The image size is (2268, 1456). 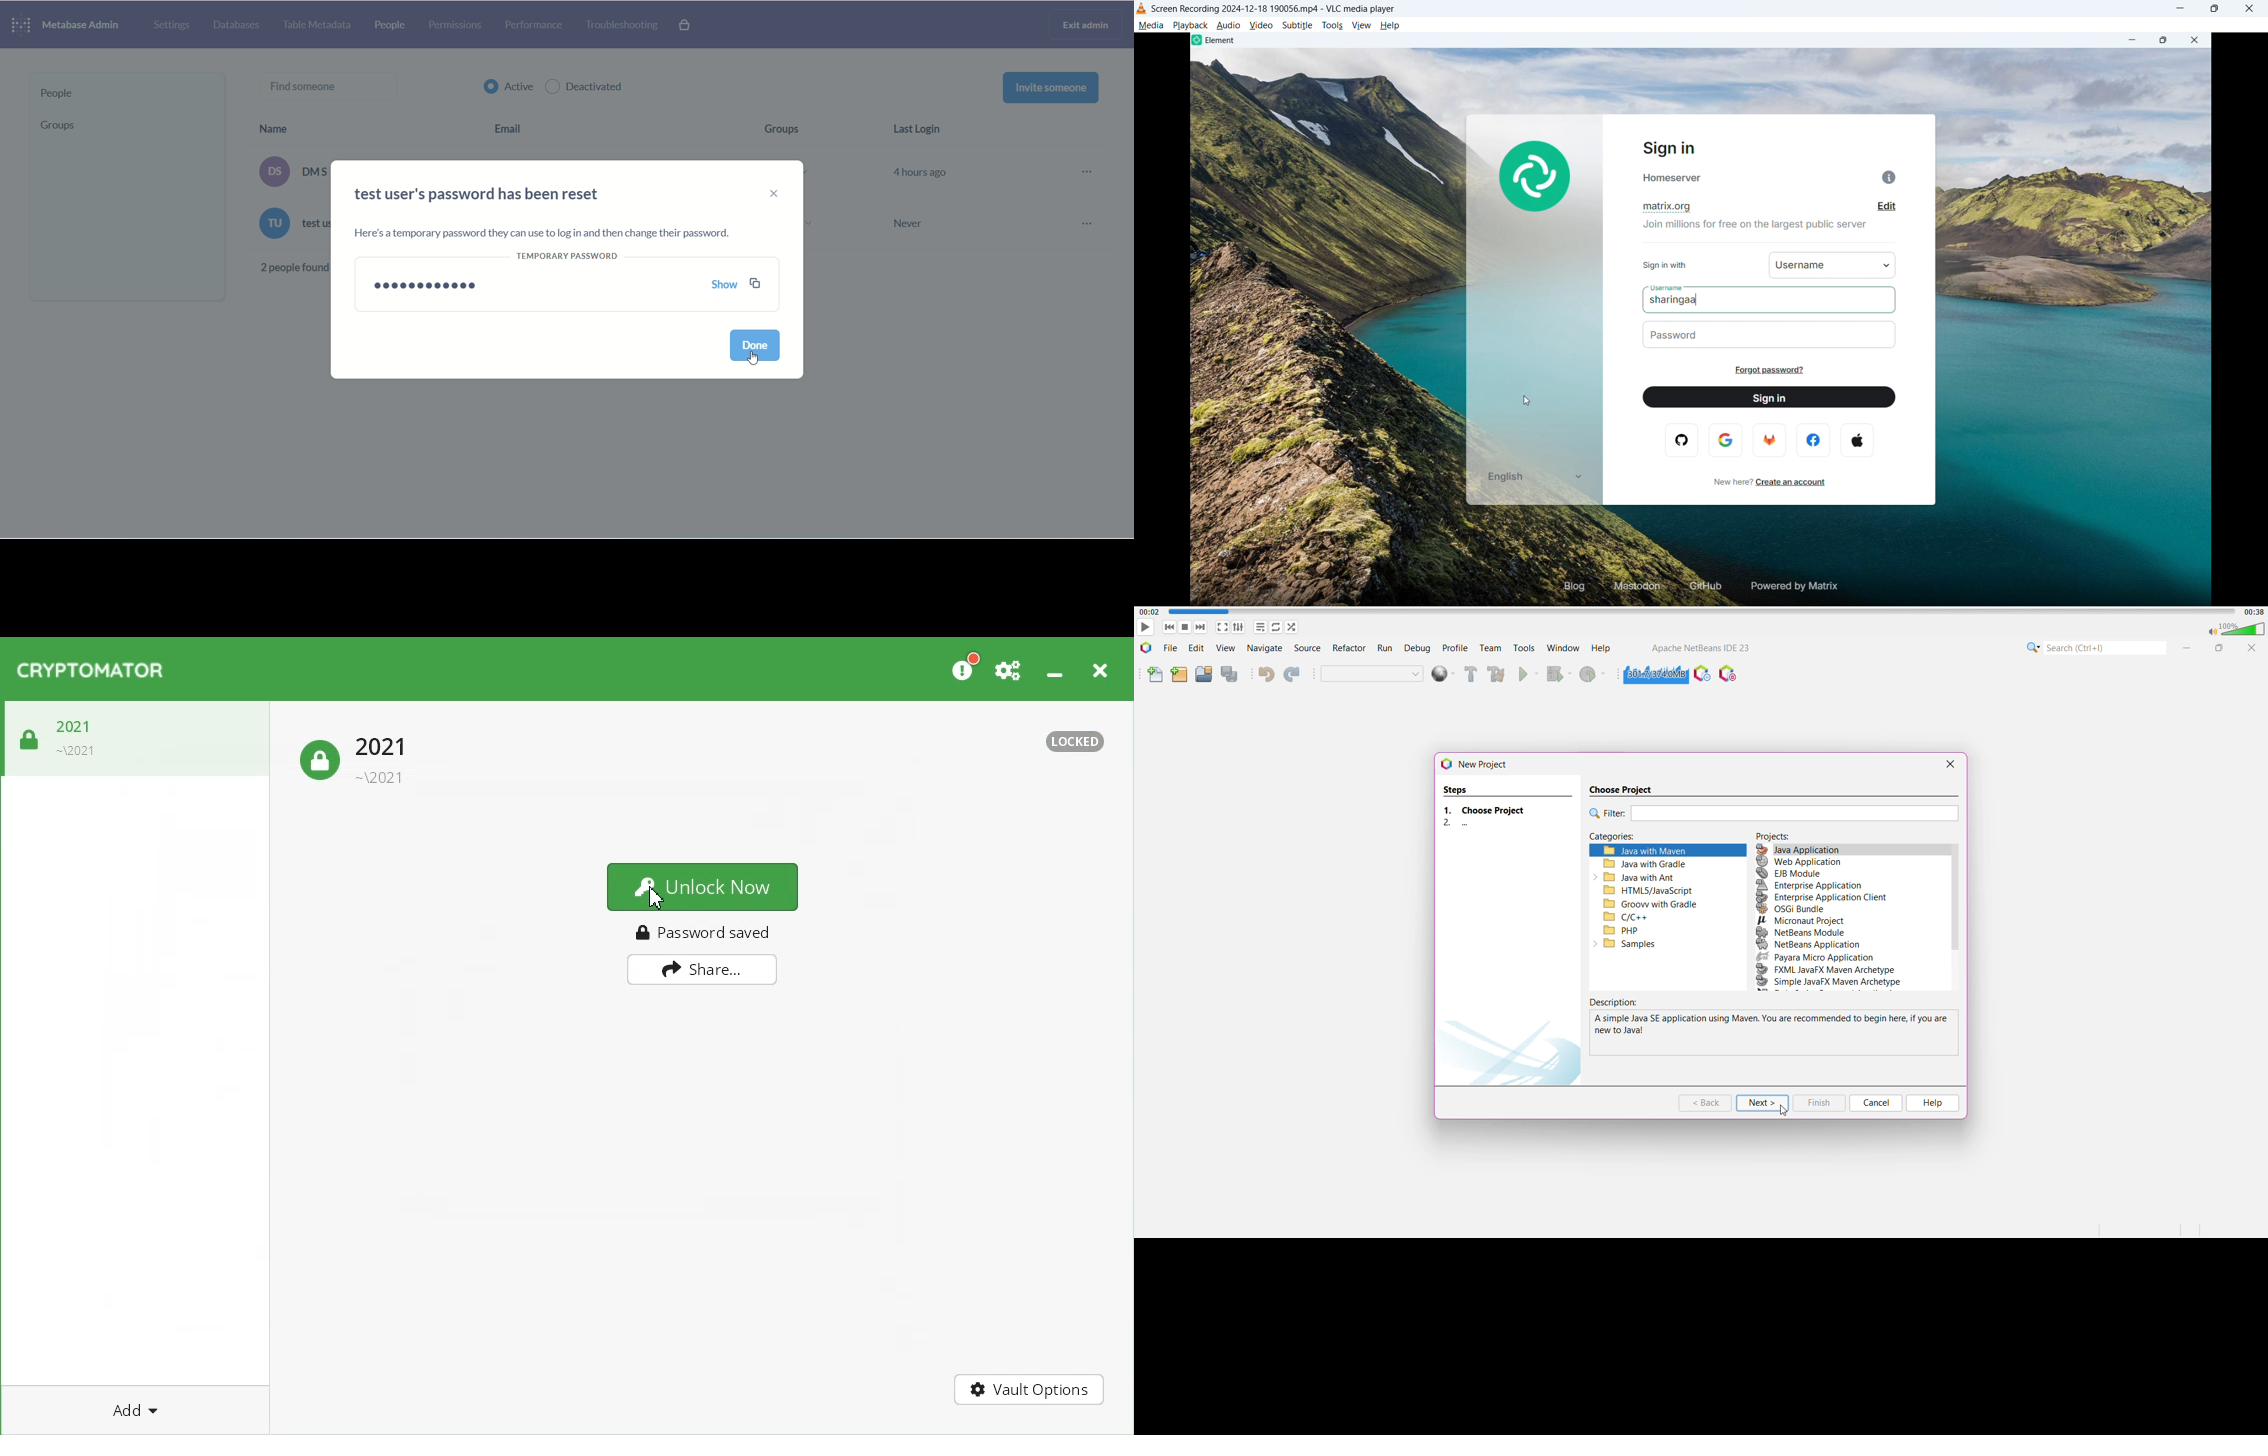 What do you see at coordinates (1361, 25) in the screenshot?
I see `View ` at bounding box center [1361, 25].